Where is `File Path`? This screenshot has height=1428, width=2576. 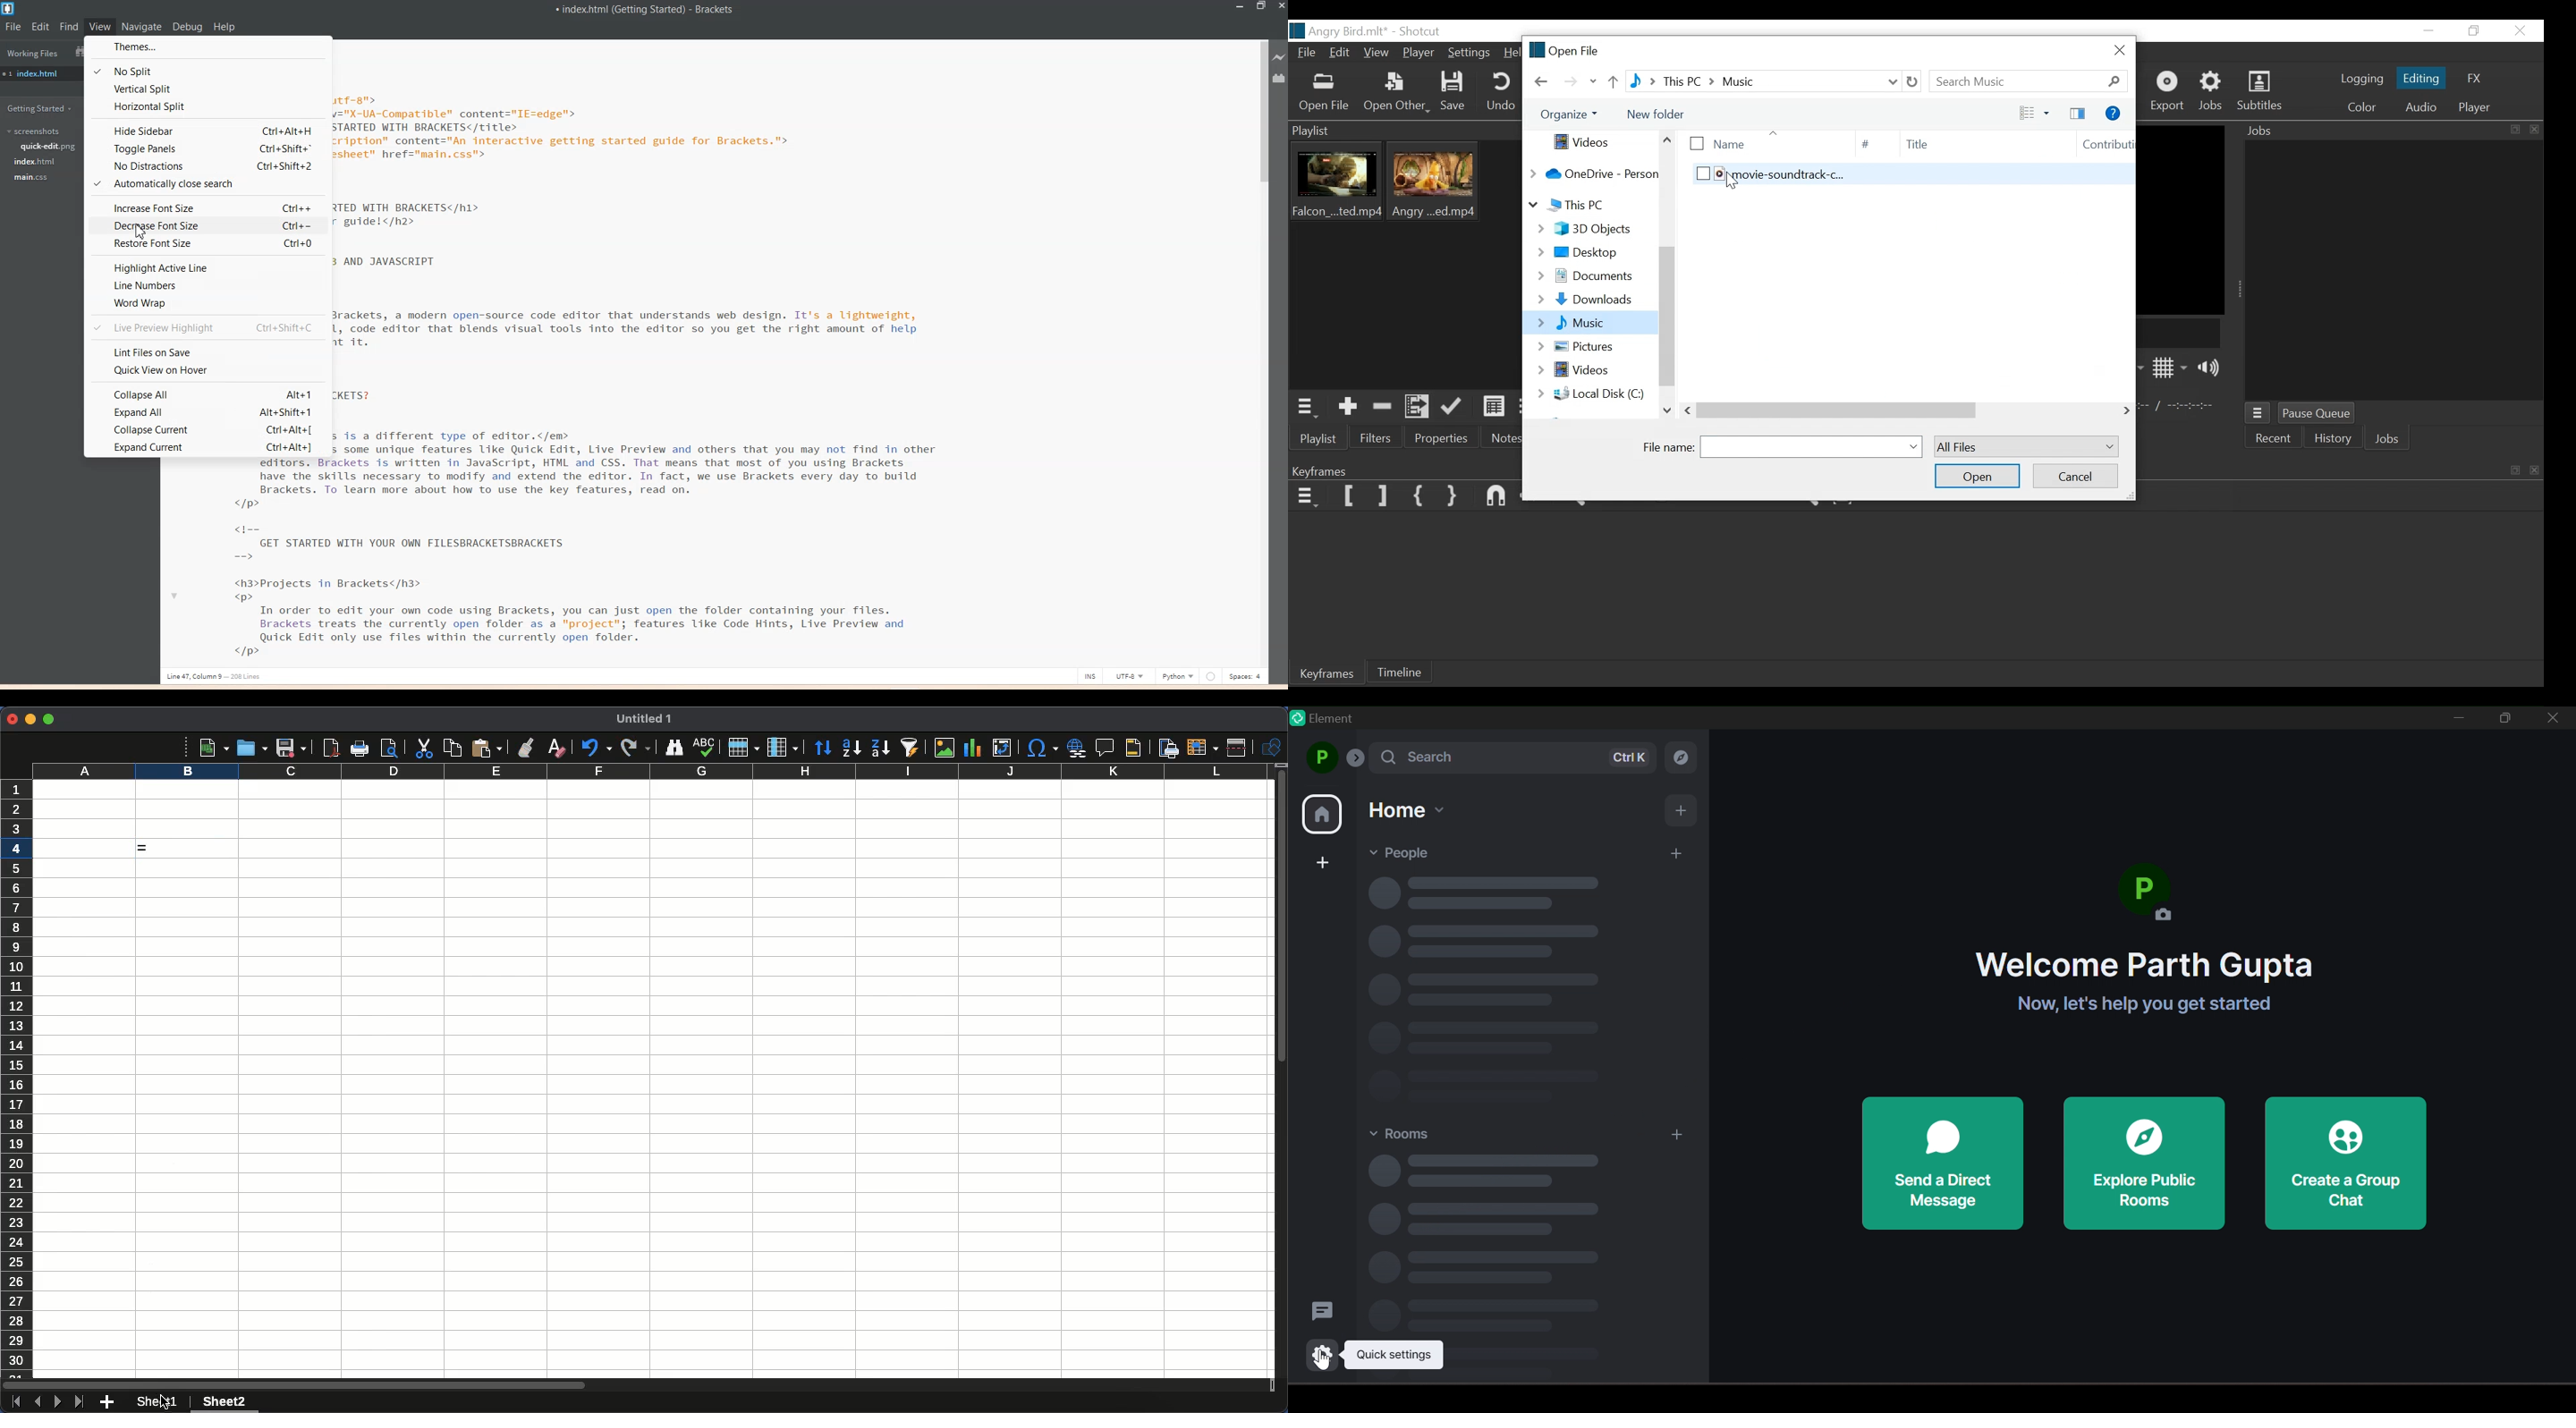 File Path is located at coordinates (1765, 80).